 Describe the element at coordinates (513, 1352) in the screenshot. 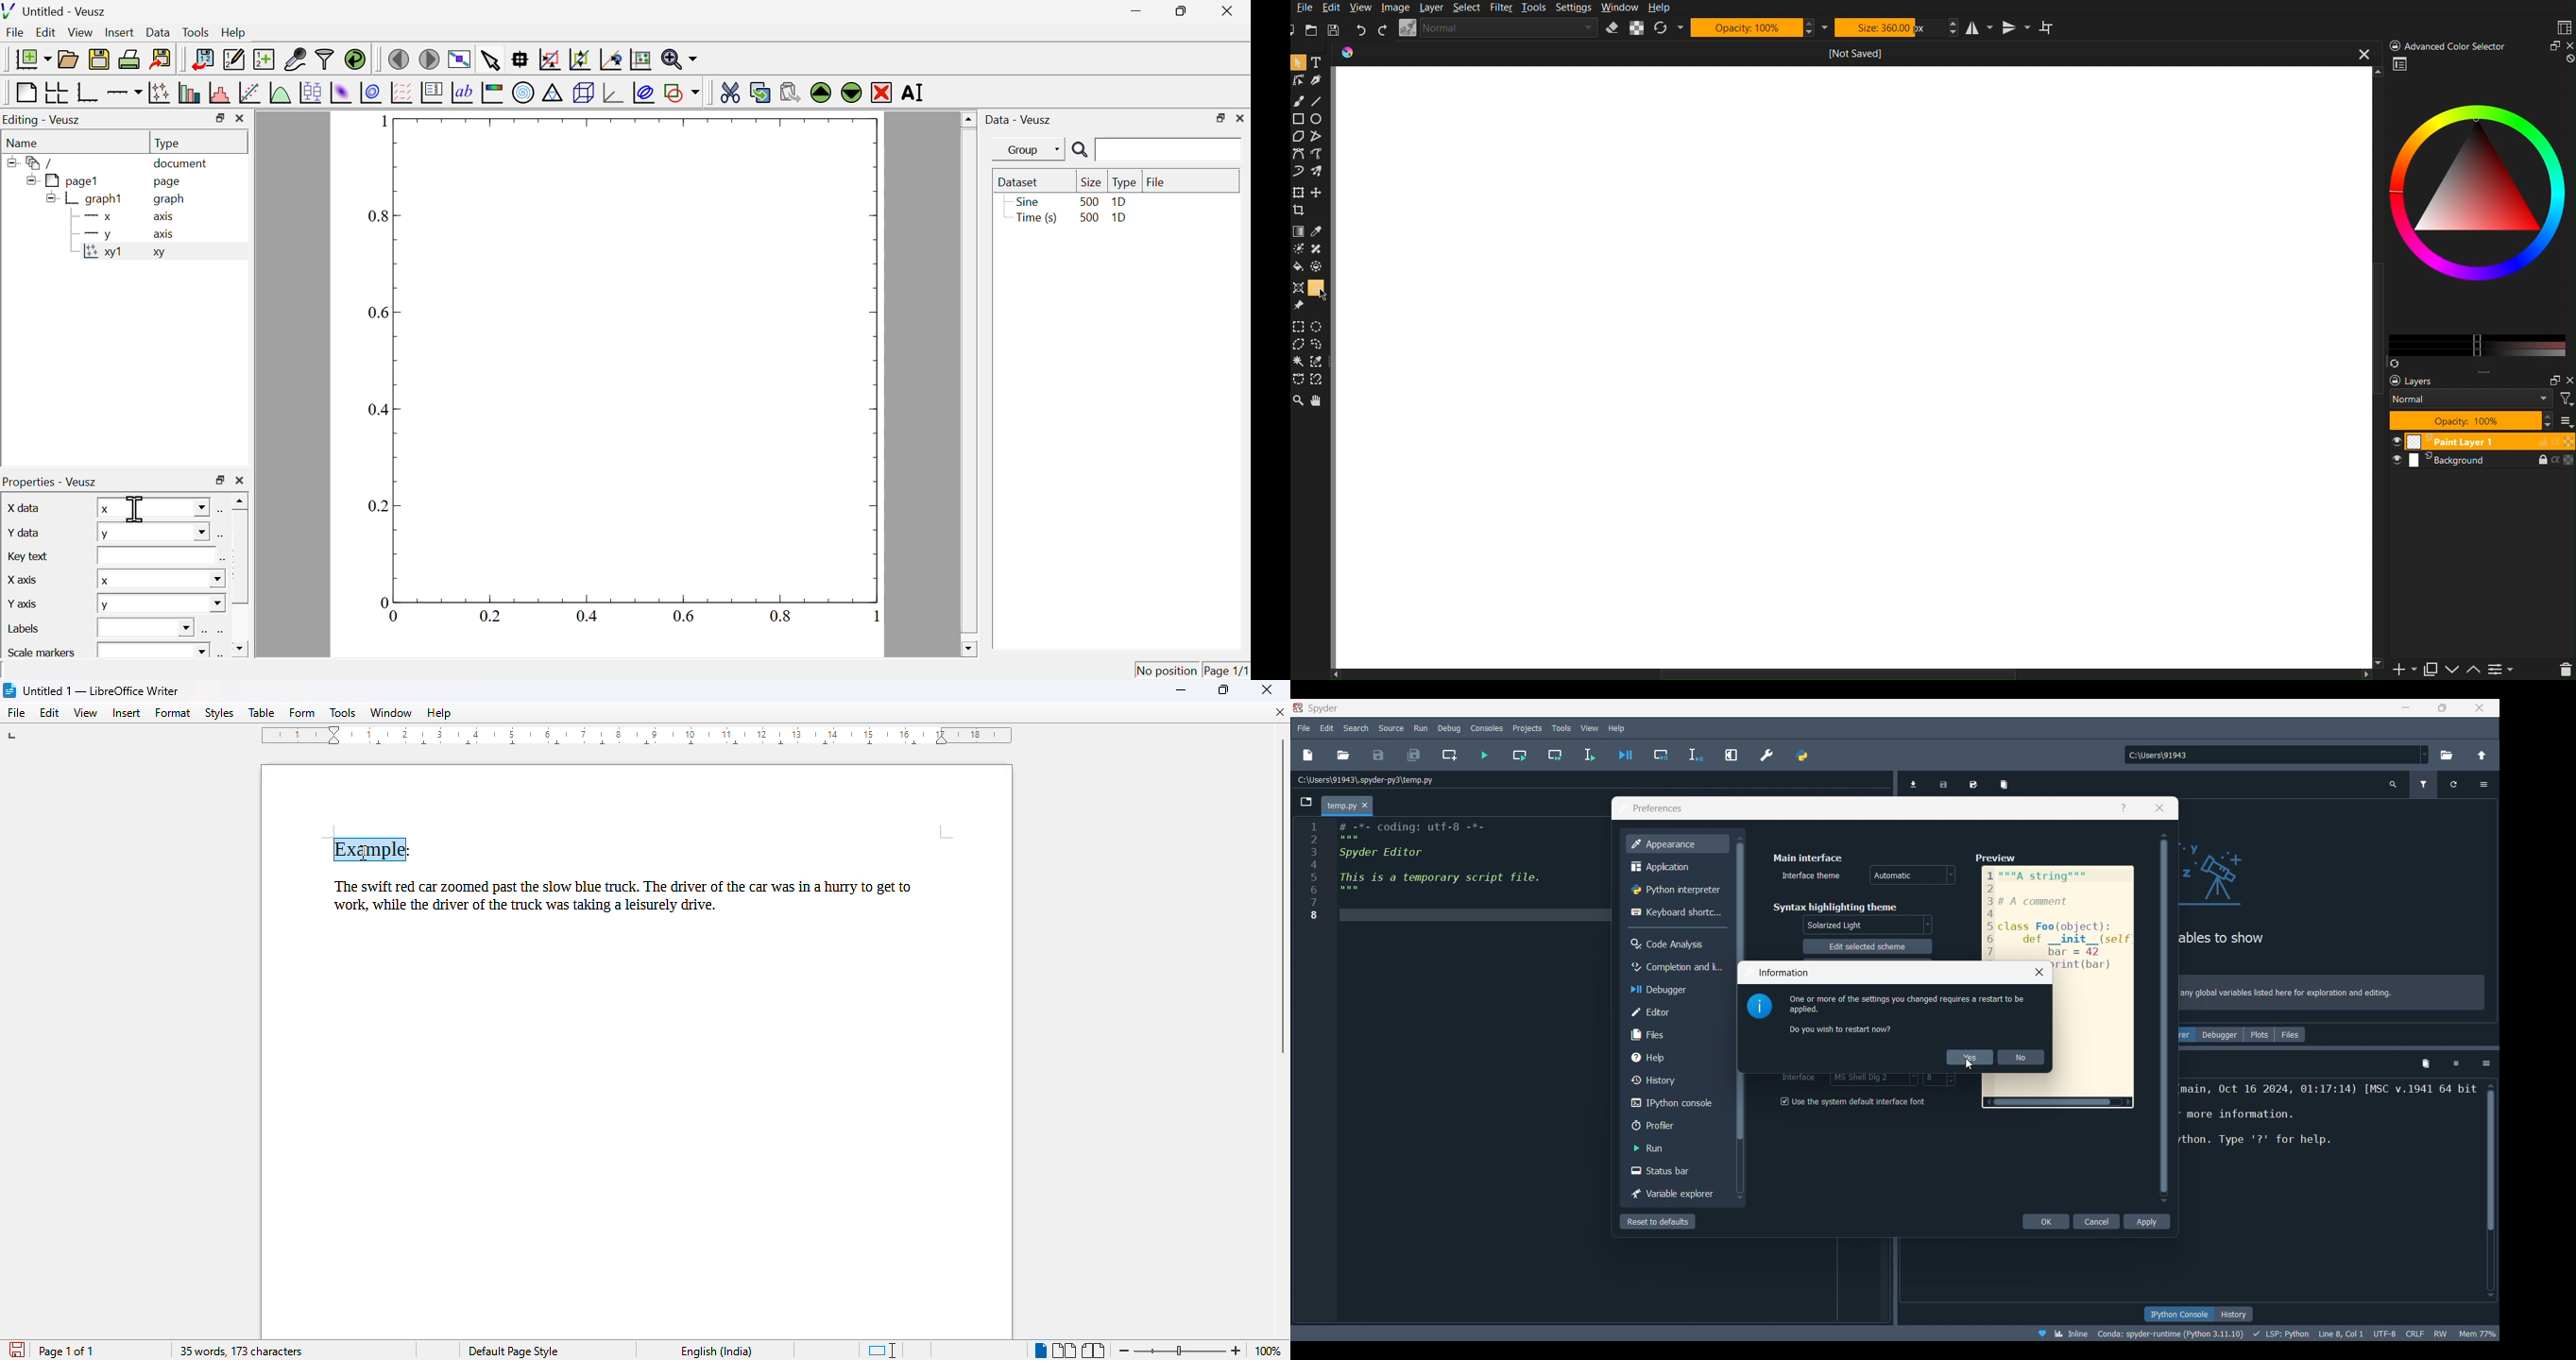

I see `Default page style` at that location.